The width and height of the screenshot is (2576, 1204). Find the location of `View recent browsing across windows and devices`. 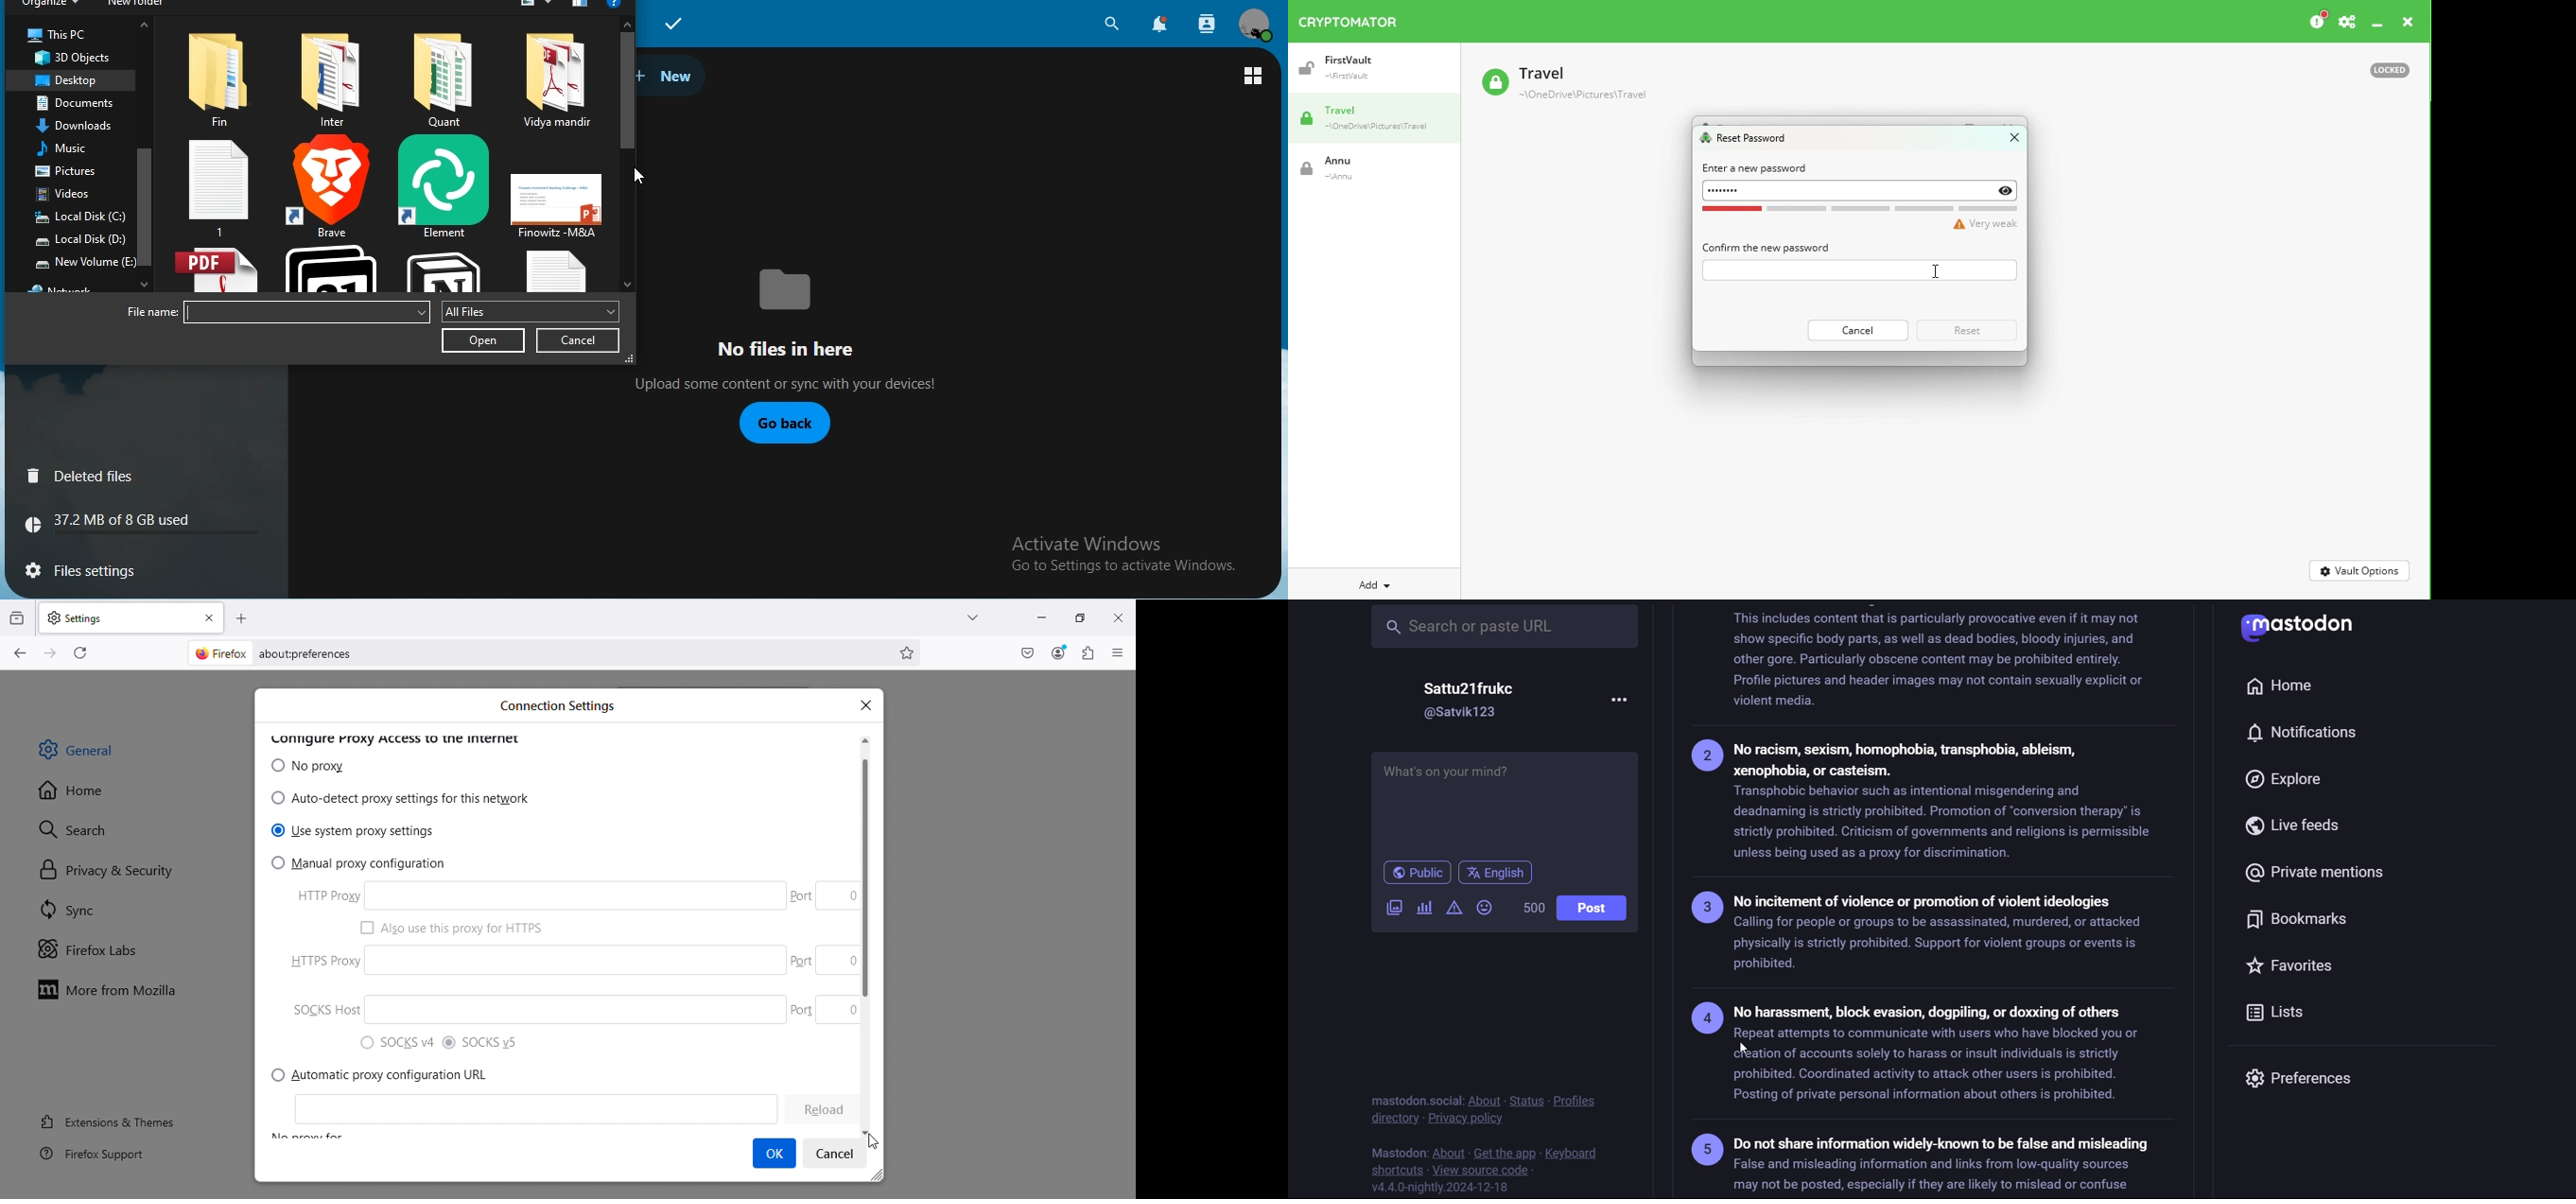

View recent browsing across windows and devices is located at coordinates (18, 616).